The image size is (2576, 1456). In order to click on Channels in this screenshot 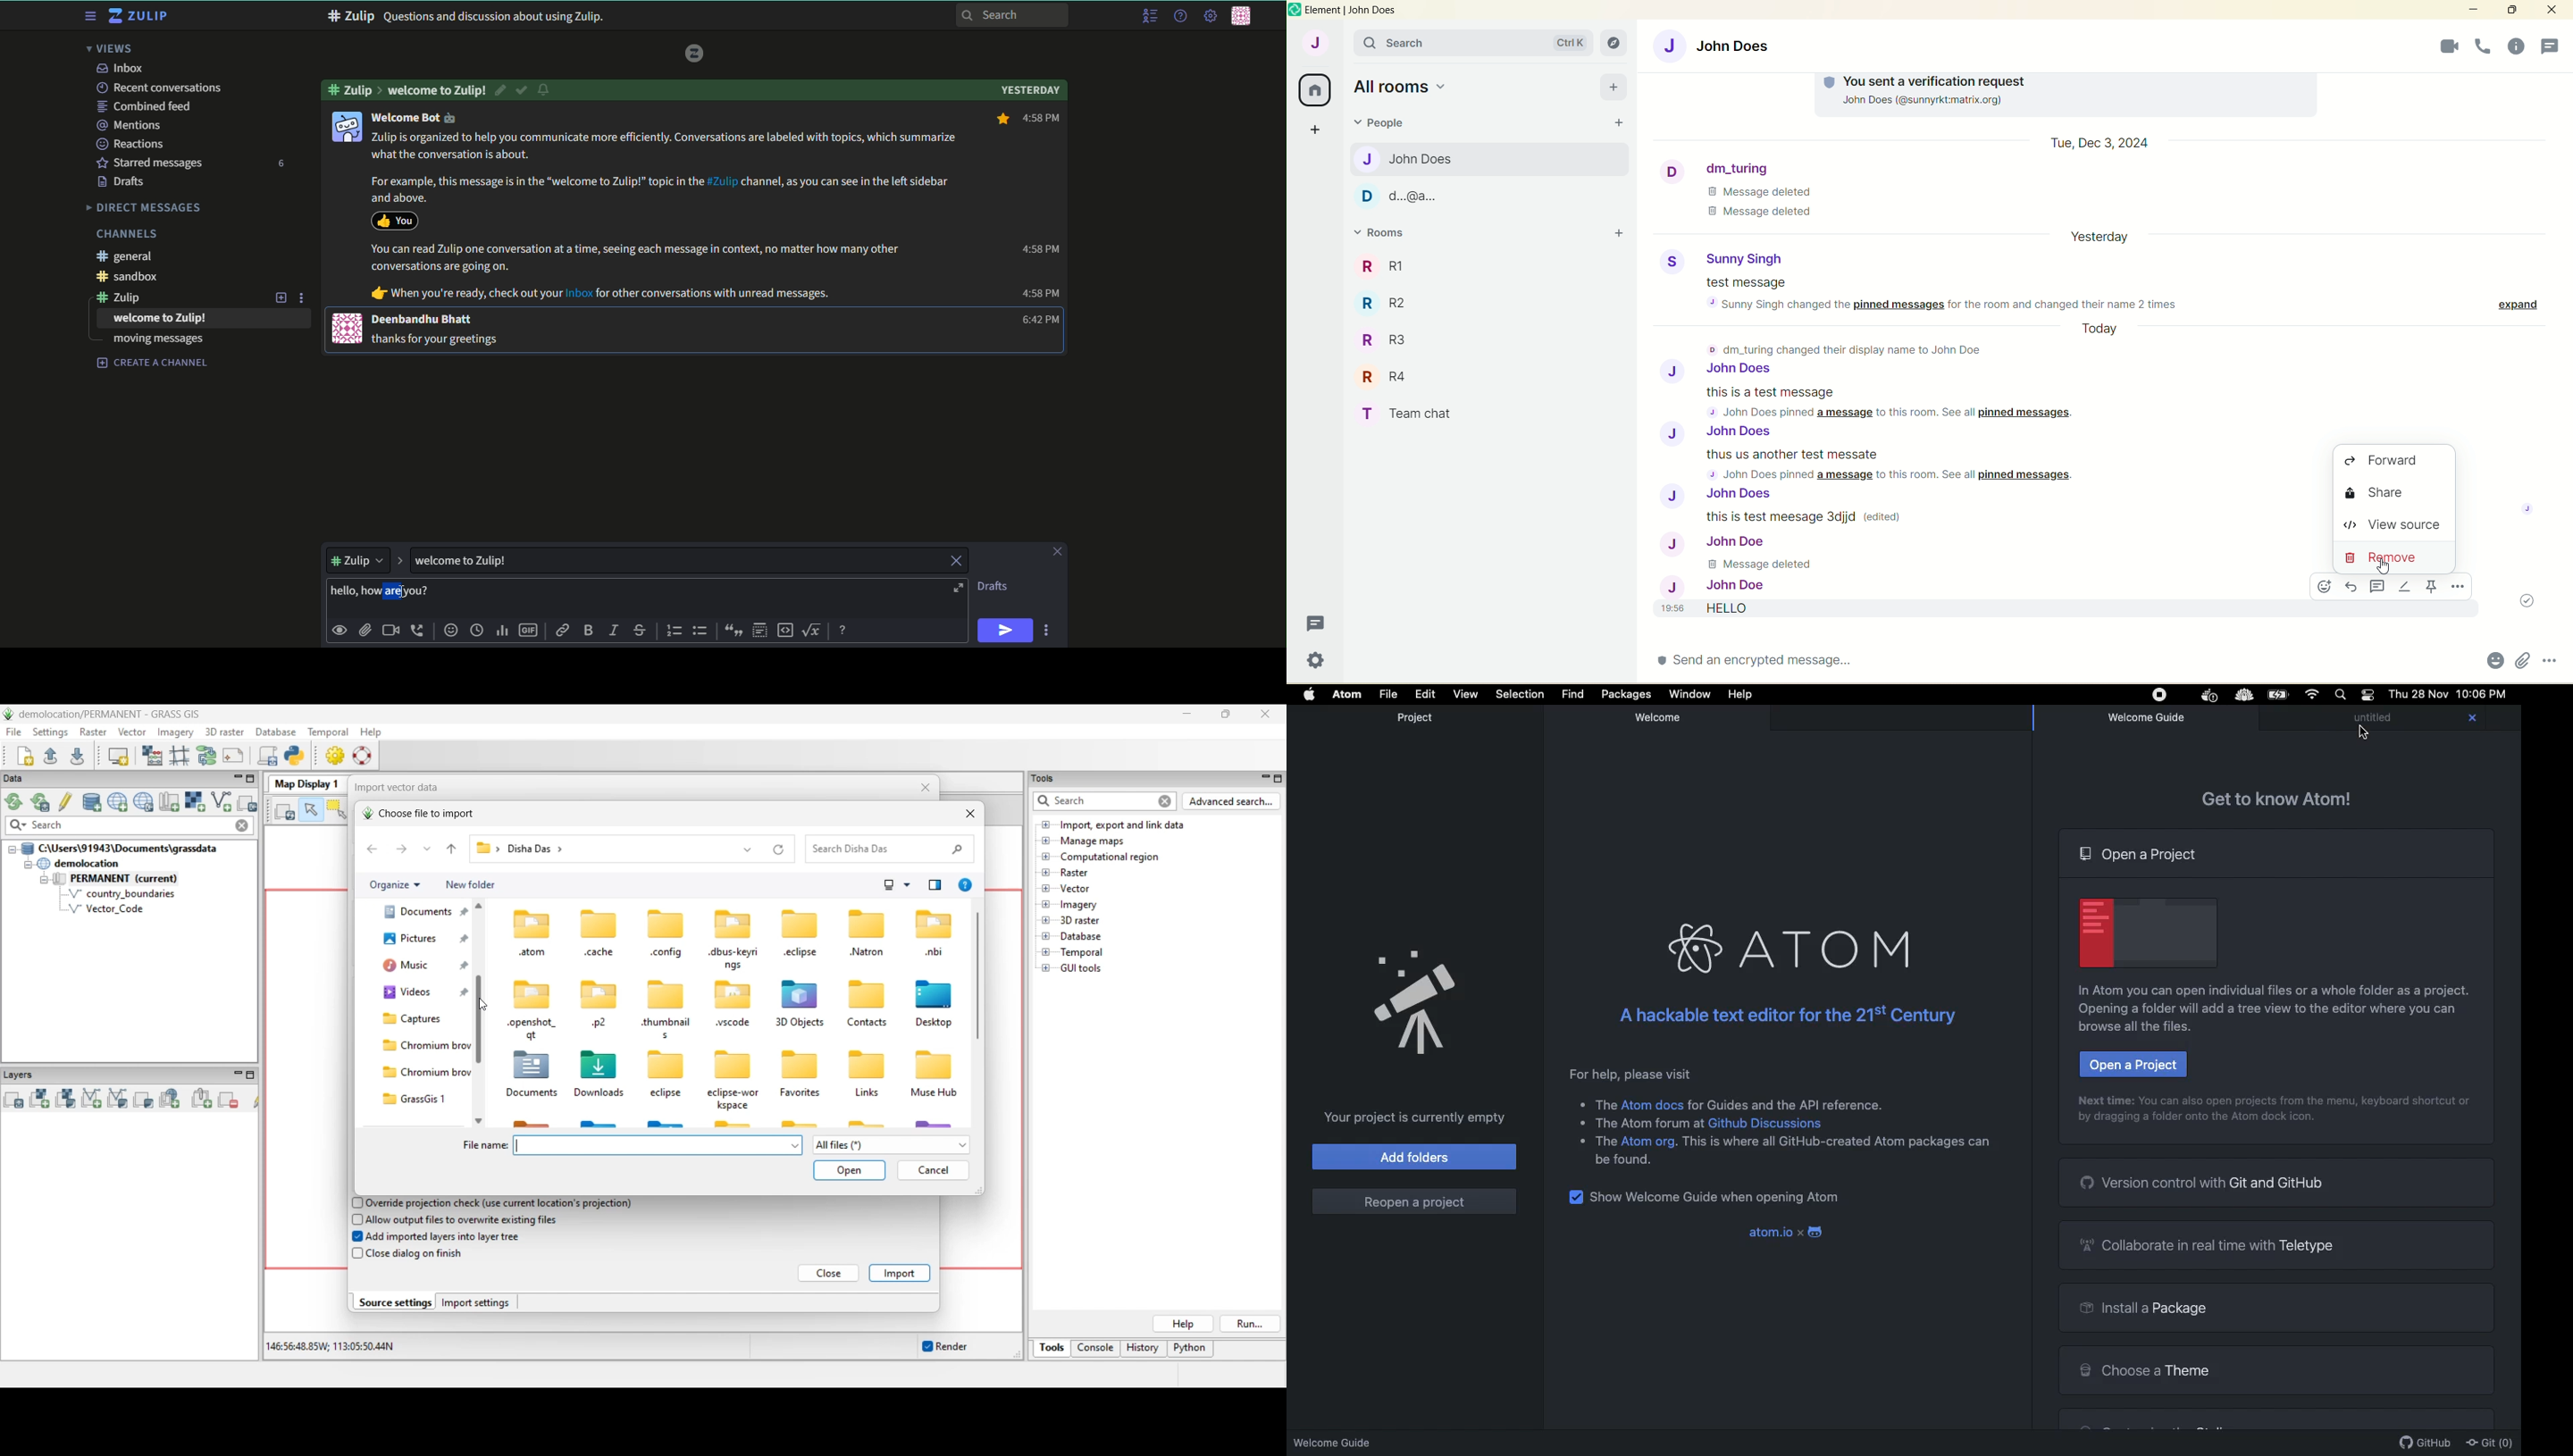, I will do `click(126, 234)`.